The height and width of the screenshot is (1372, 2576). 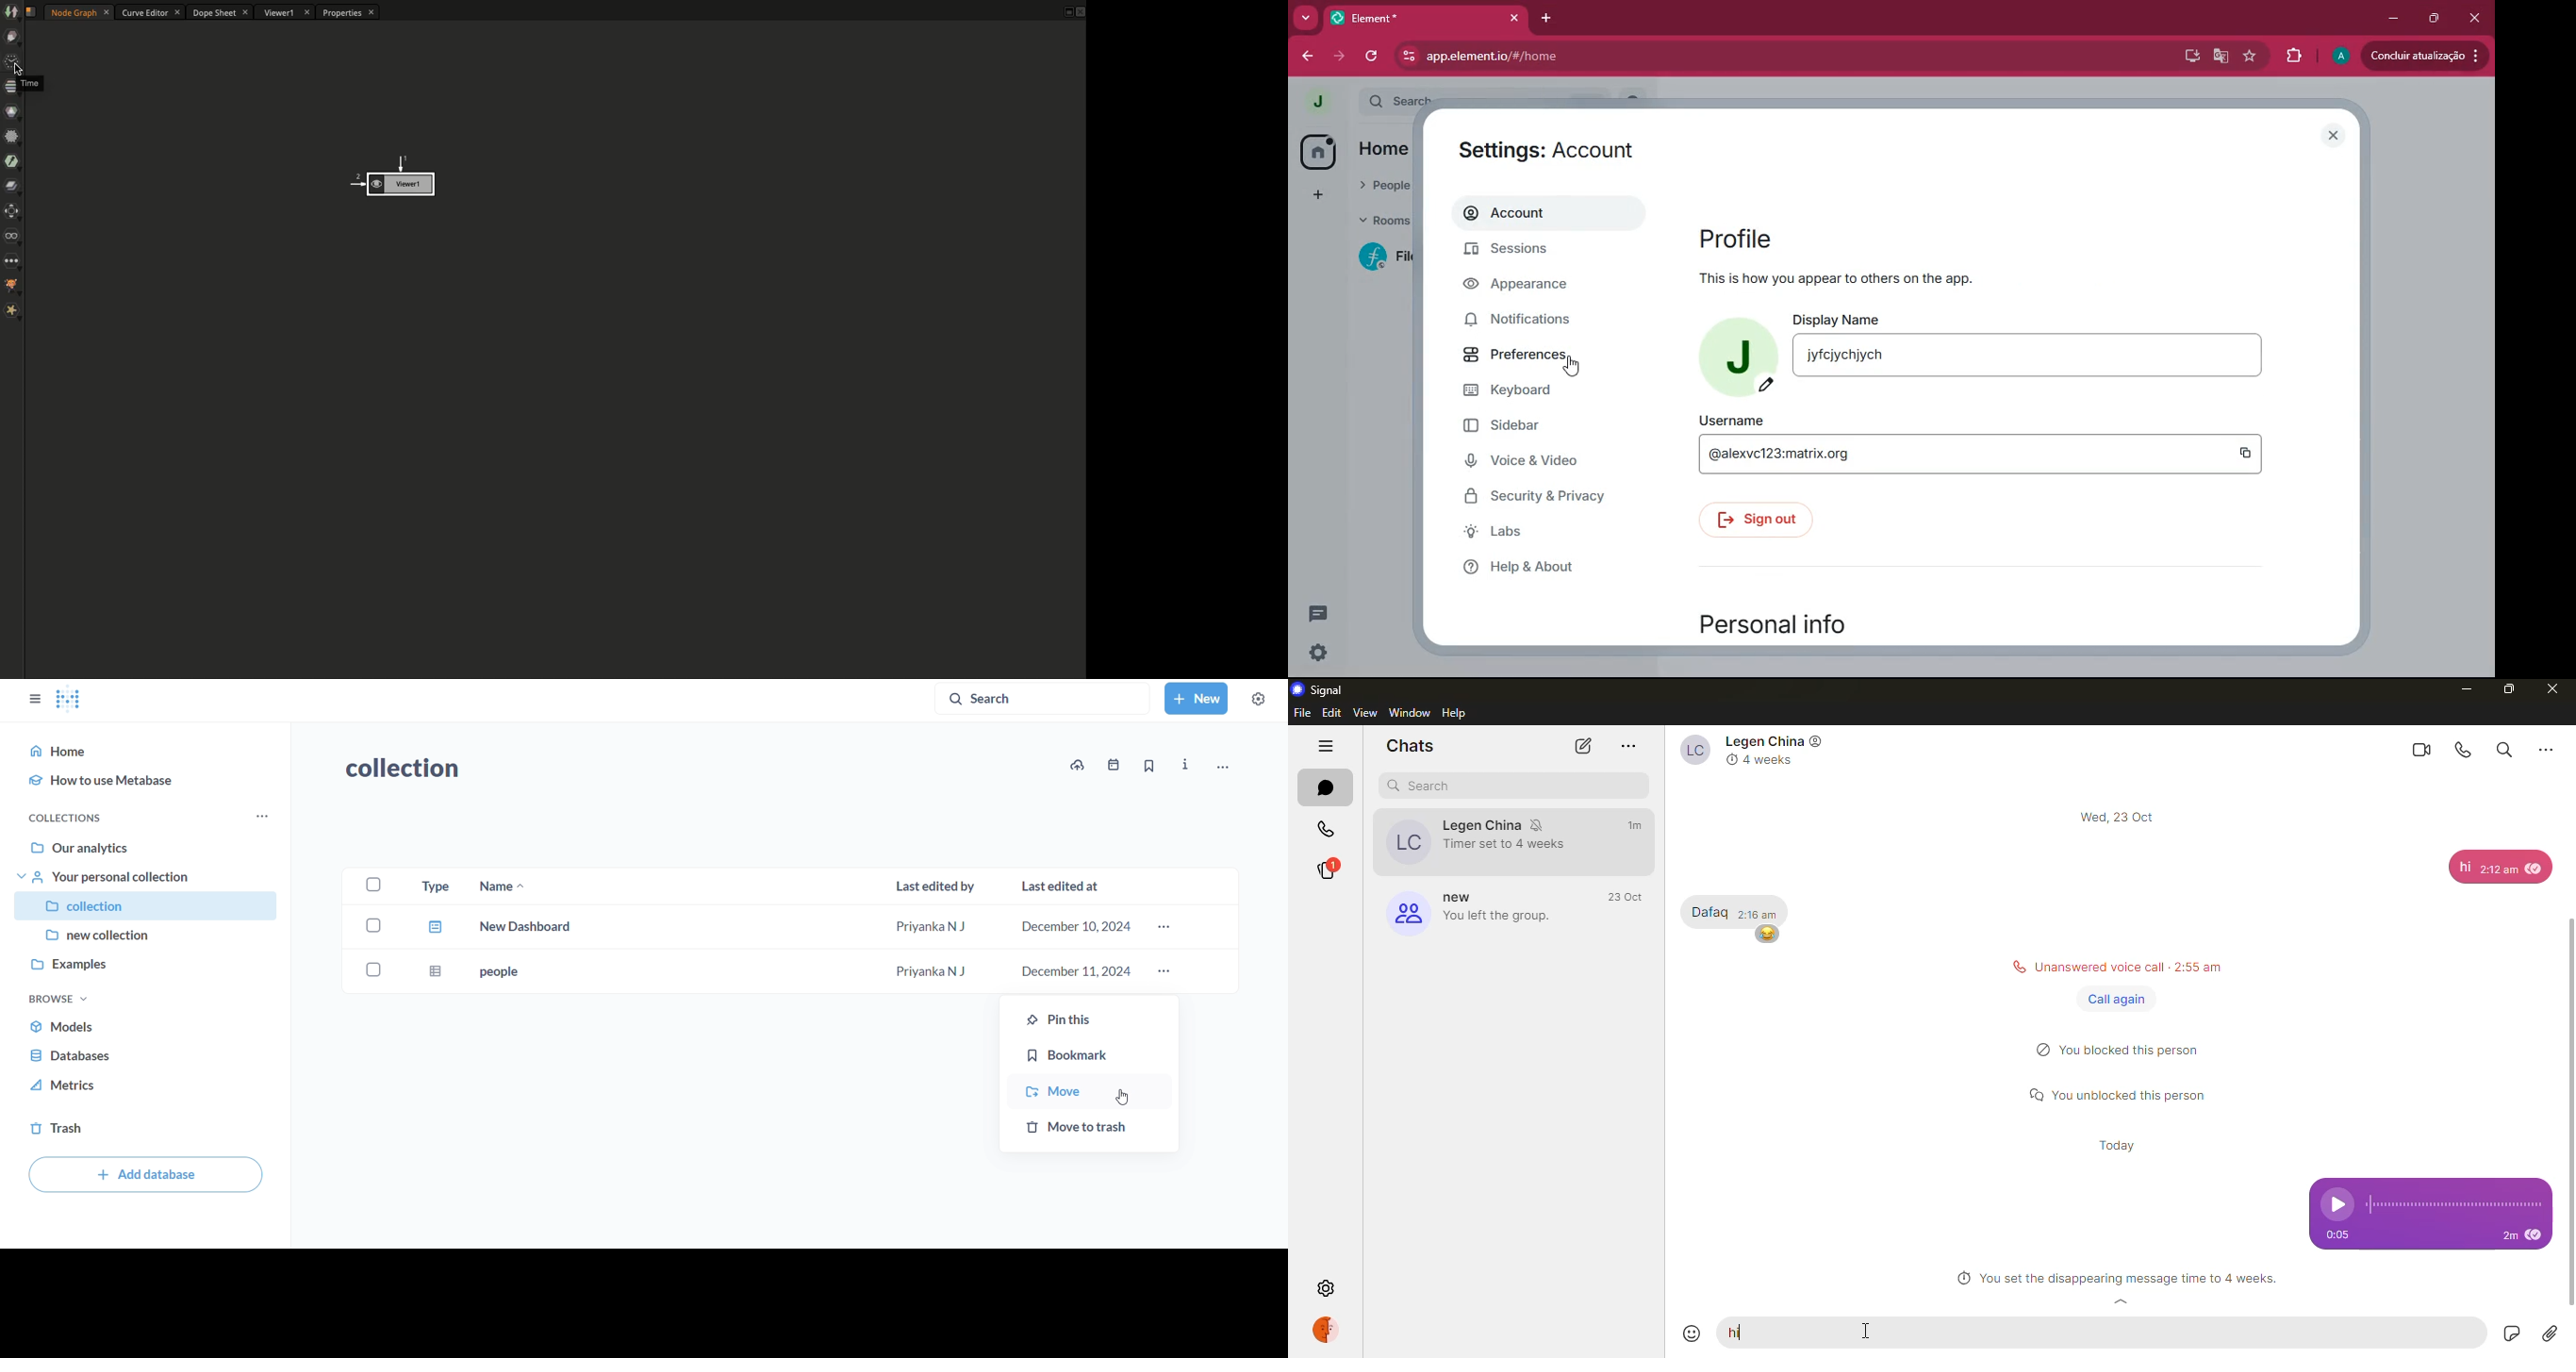 I want to click on calls, so click(x=1326, y=831).